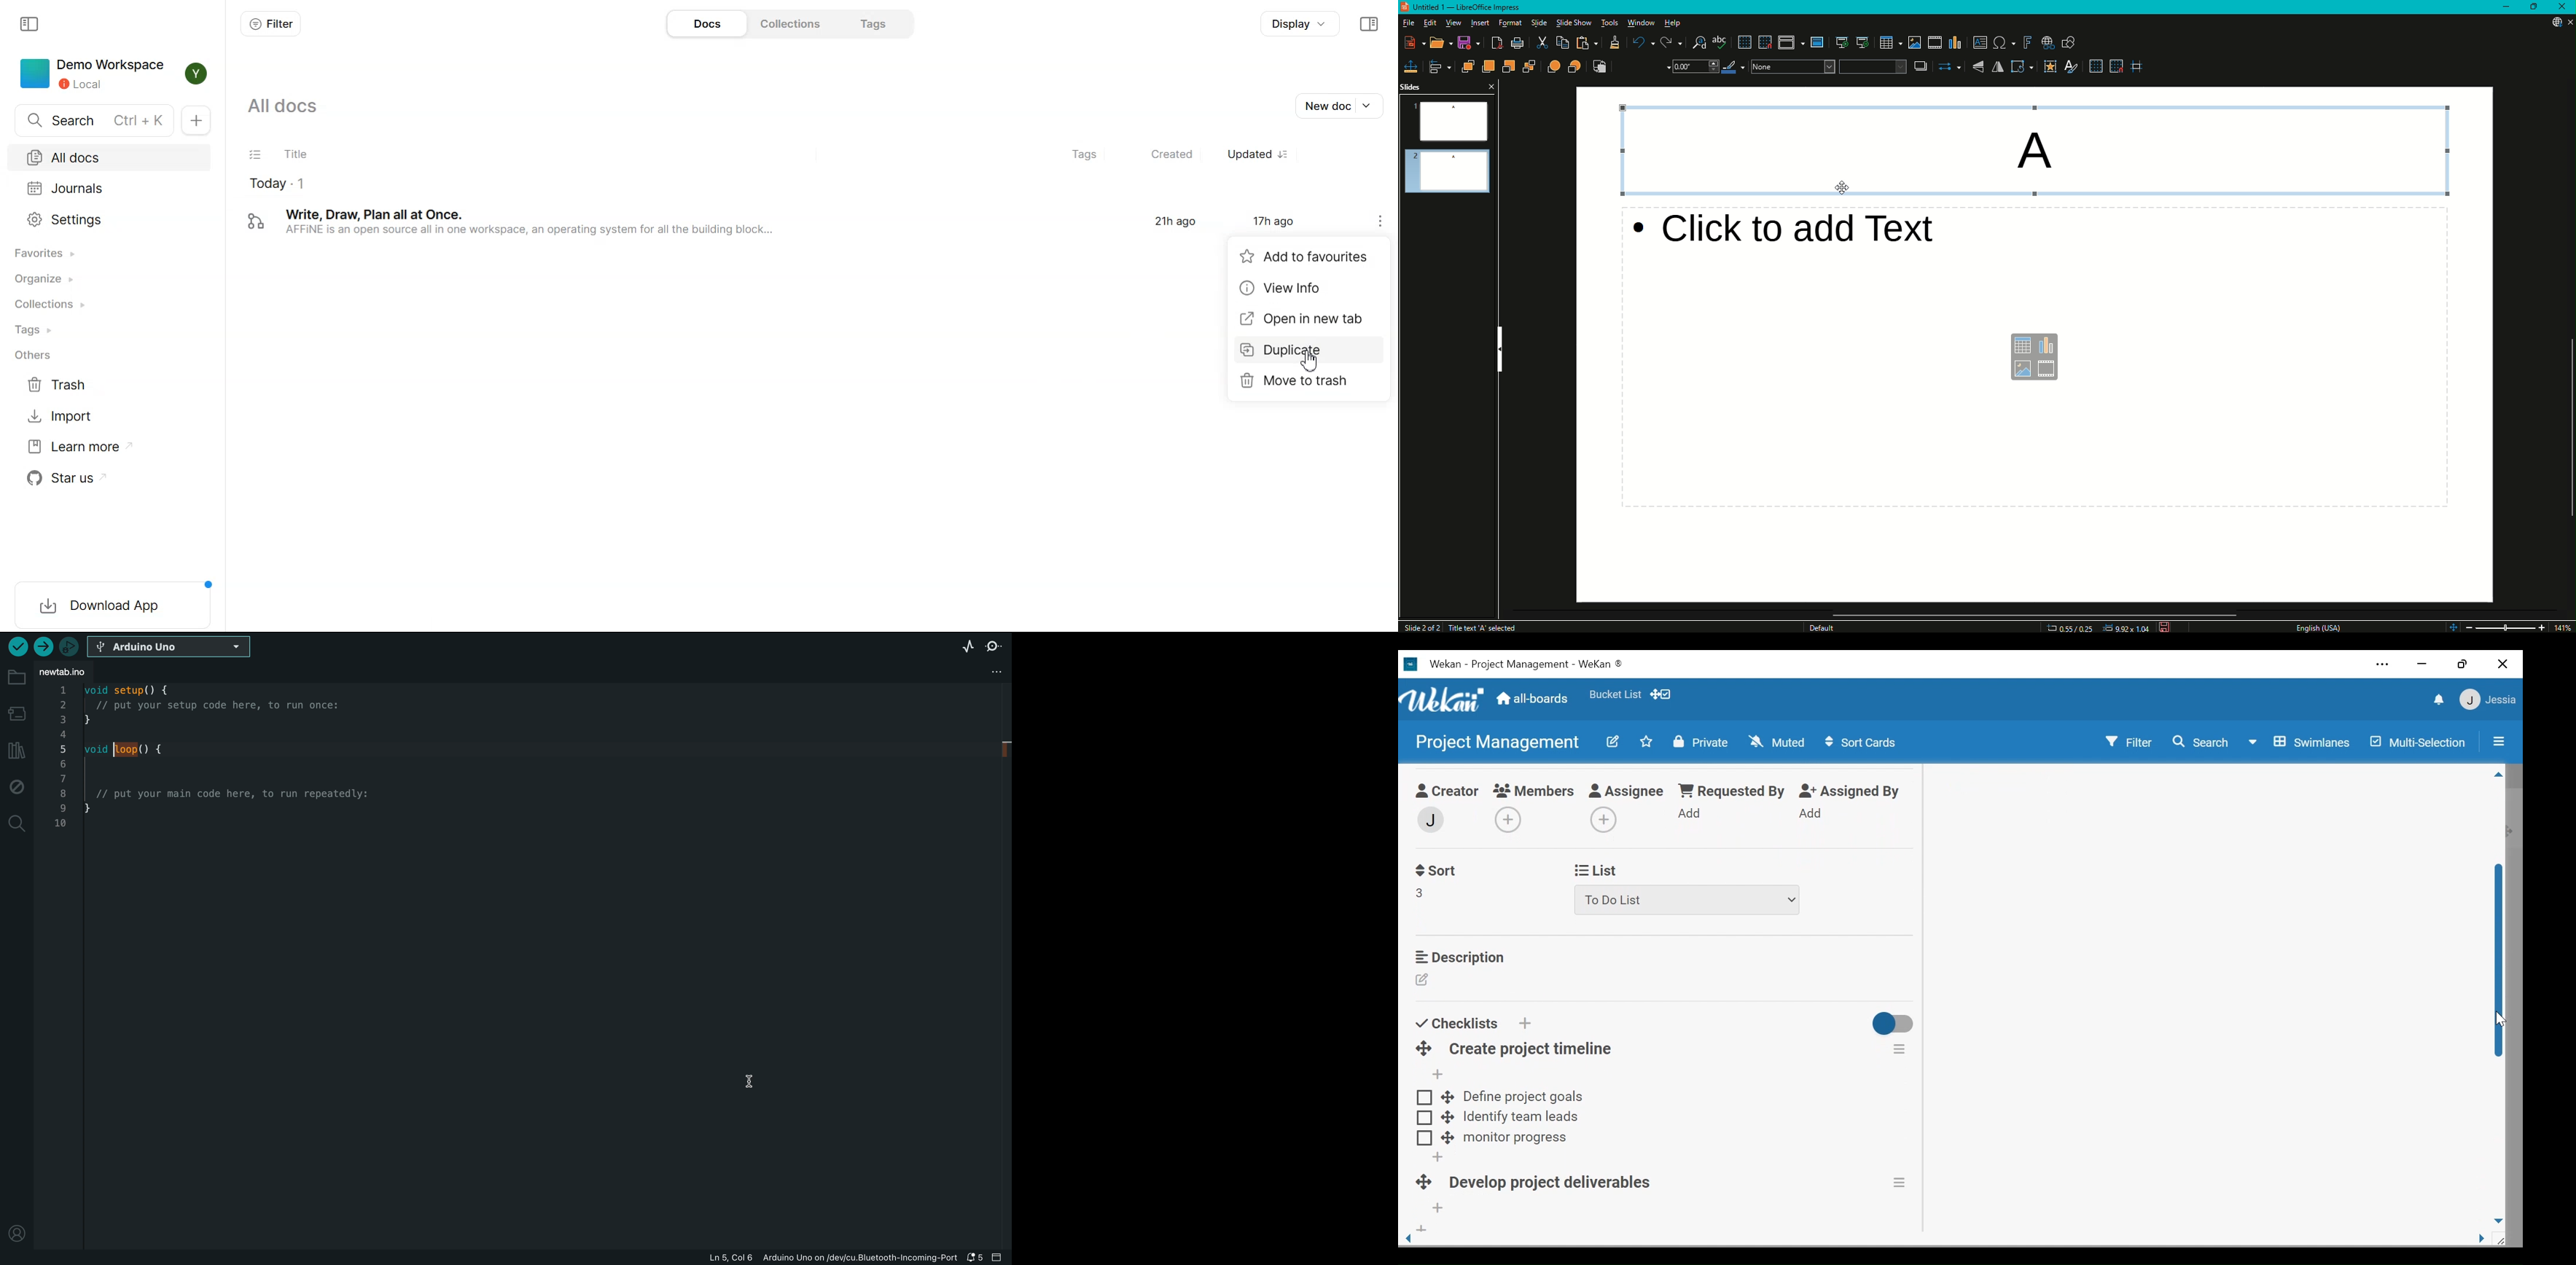 The width and height of the screenshot is (2576, 1288). I want to click on Text box options, so click(2032, 357).